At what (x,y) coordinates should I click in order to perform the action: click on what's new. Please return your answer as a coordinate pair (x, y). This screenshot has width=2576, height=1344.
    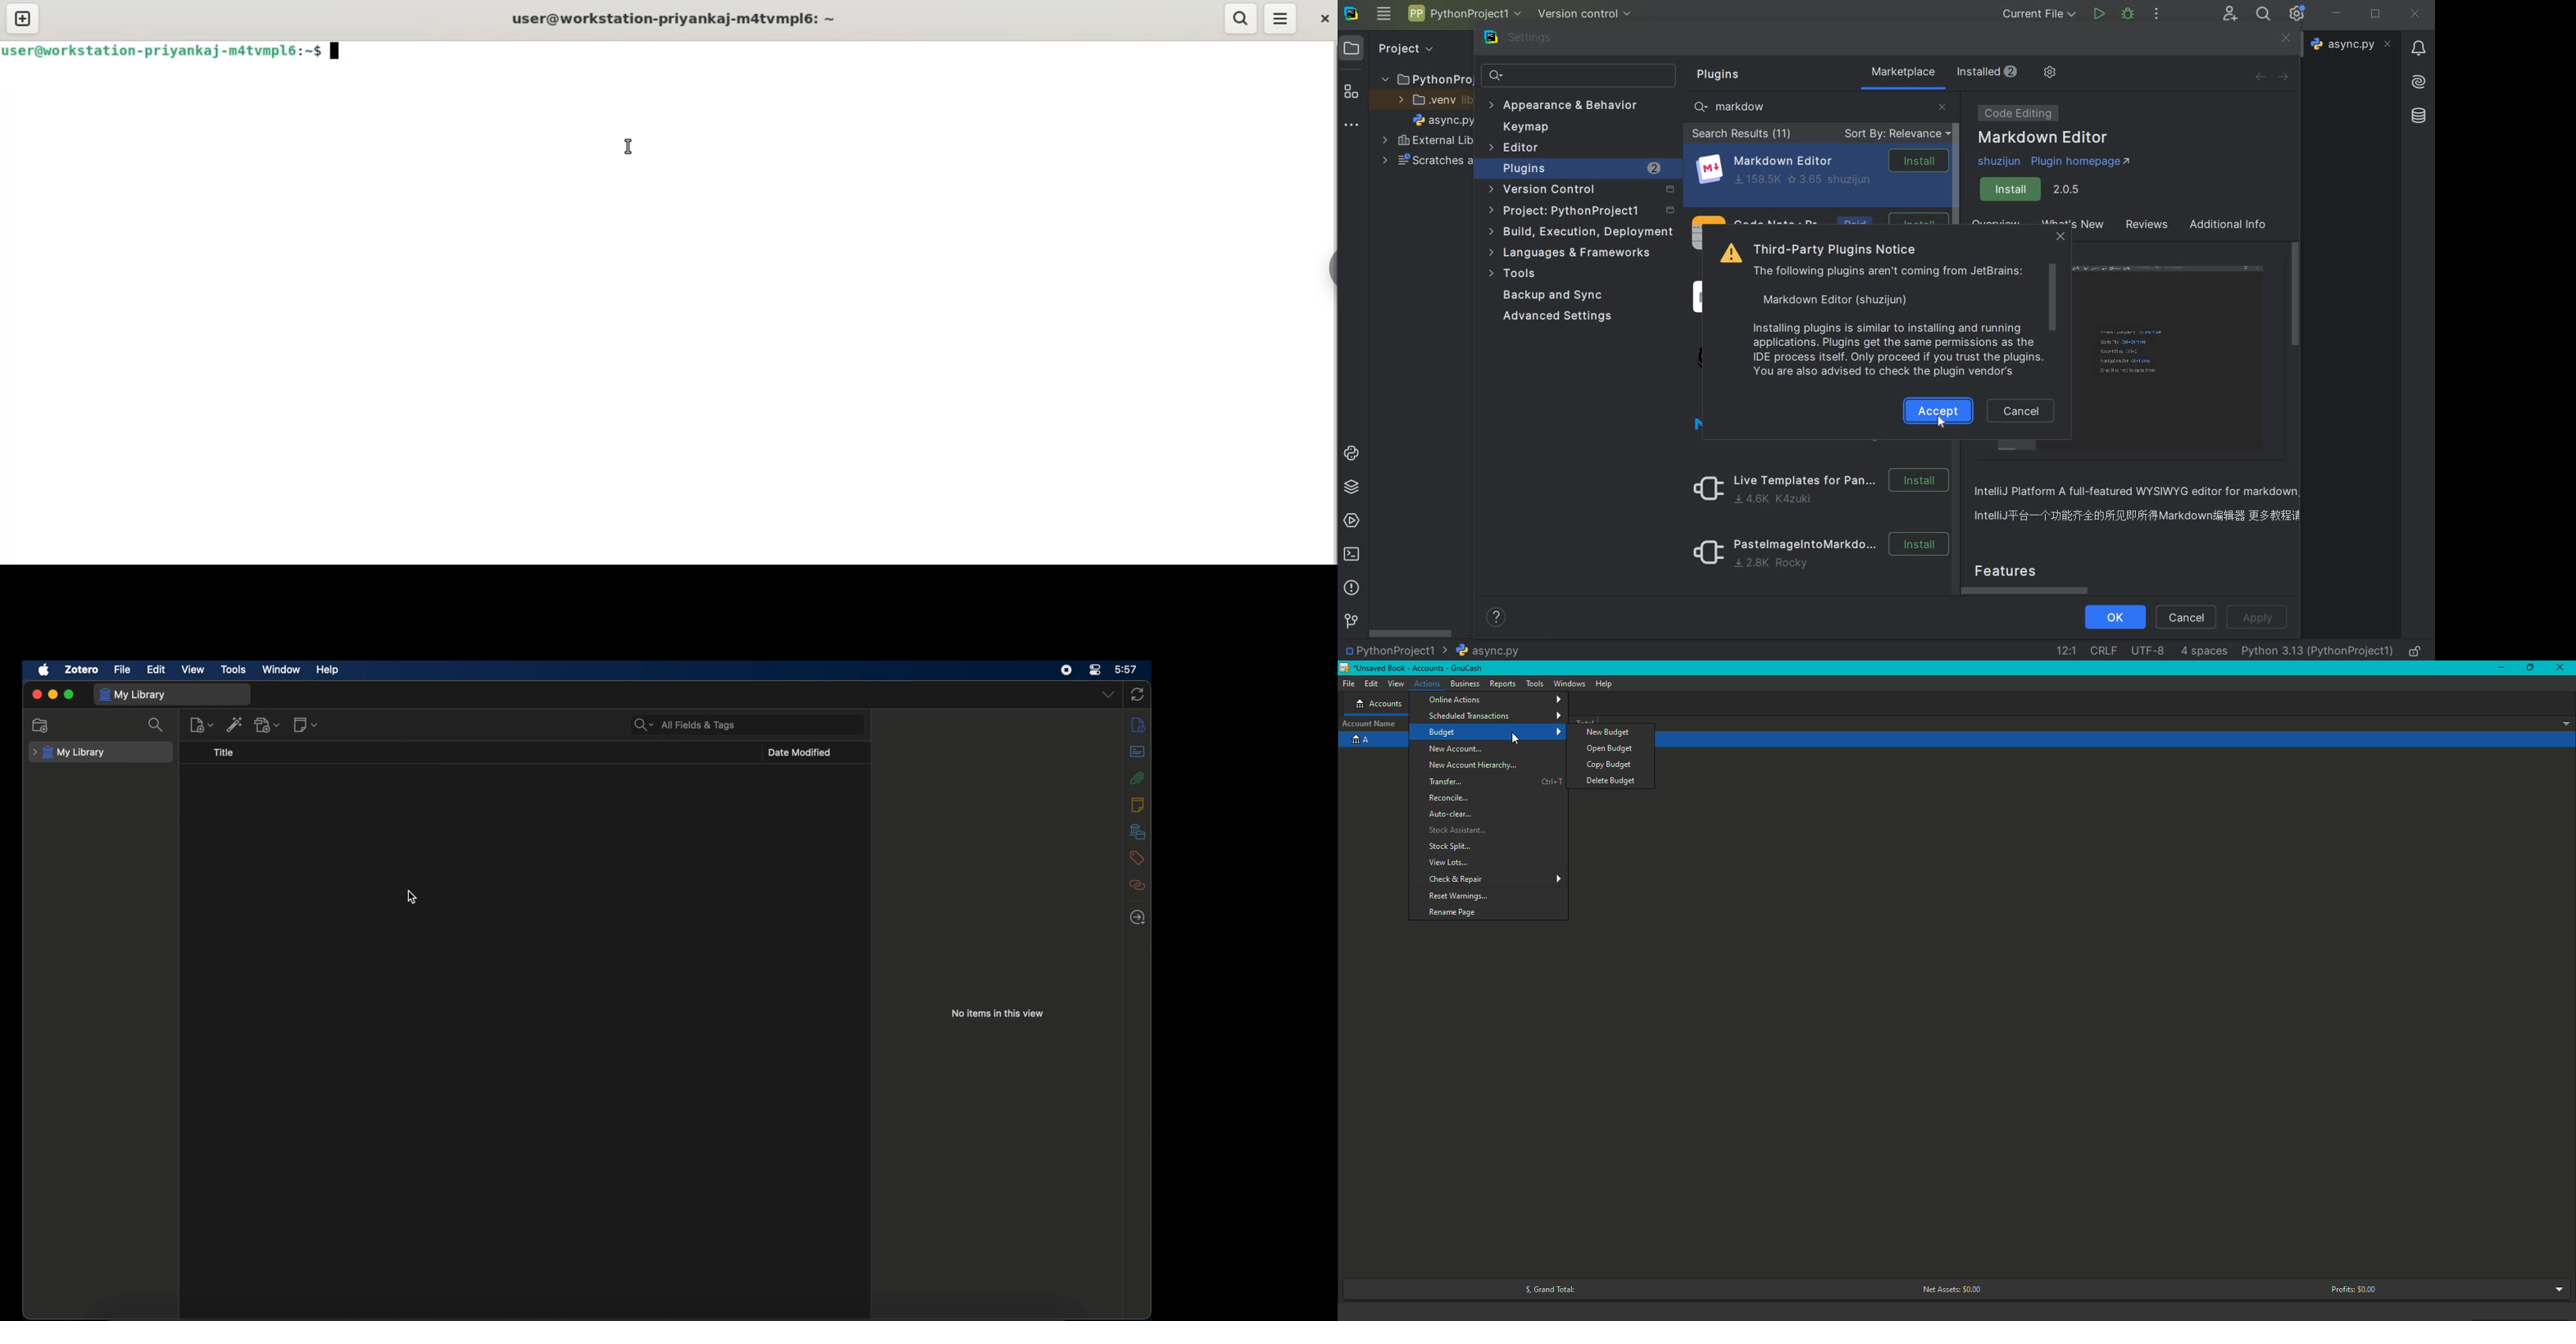
    Looking at the image, I should click on (2094, 227).